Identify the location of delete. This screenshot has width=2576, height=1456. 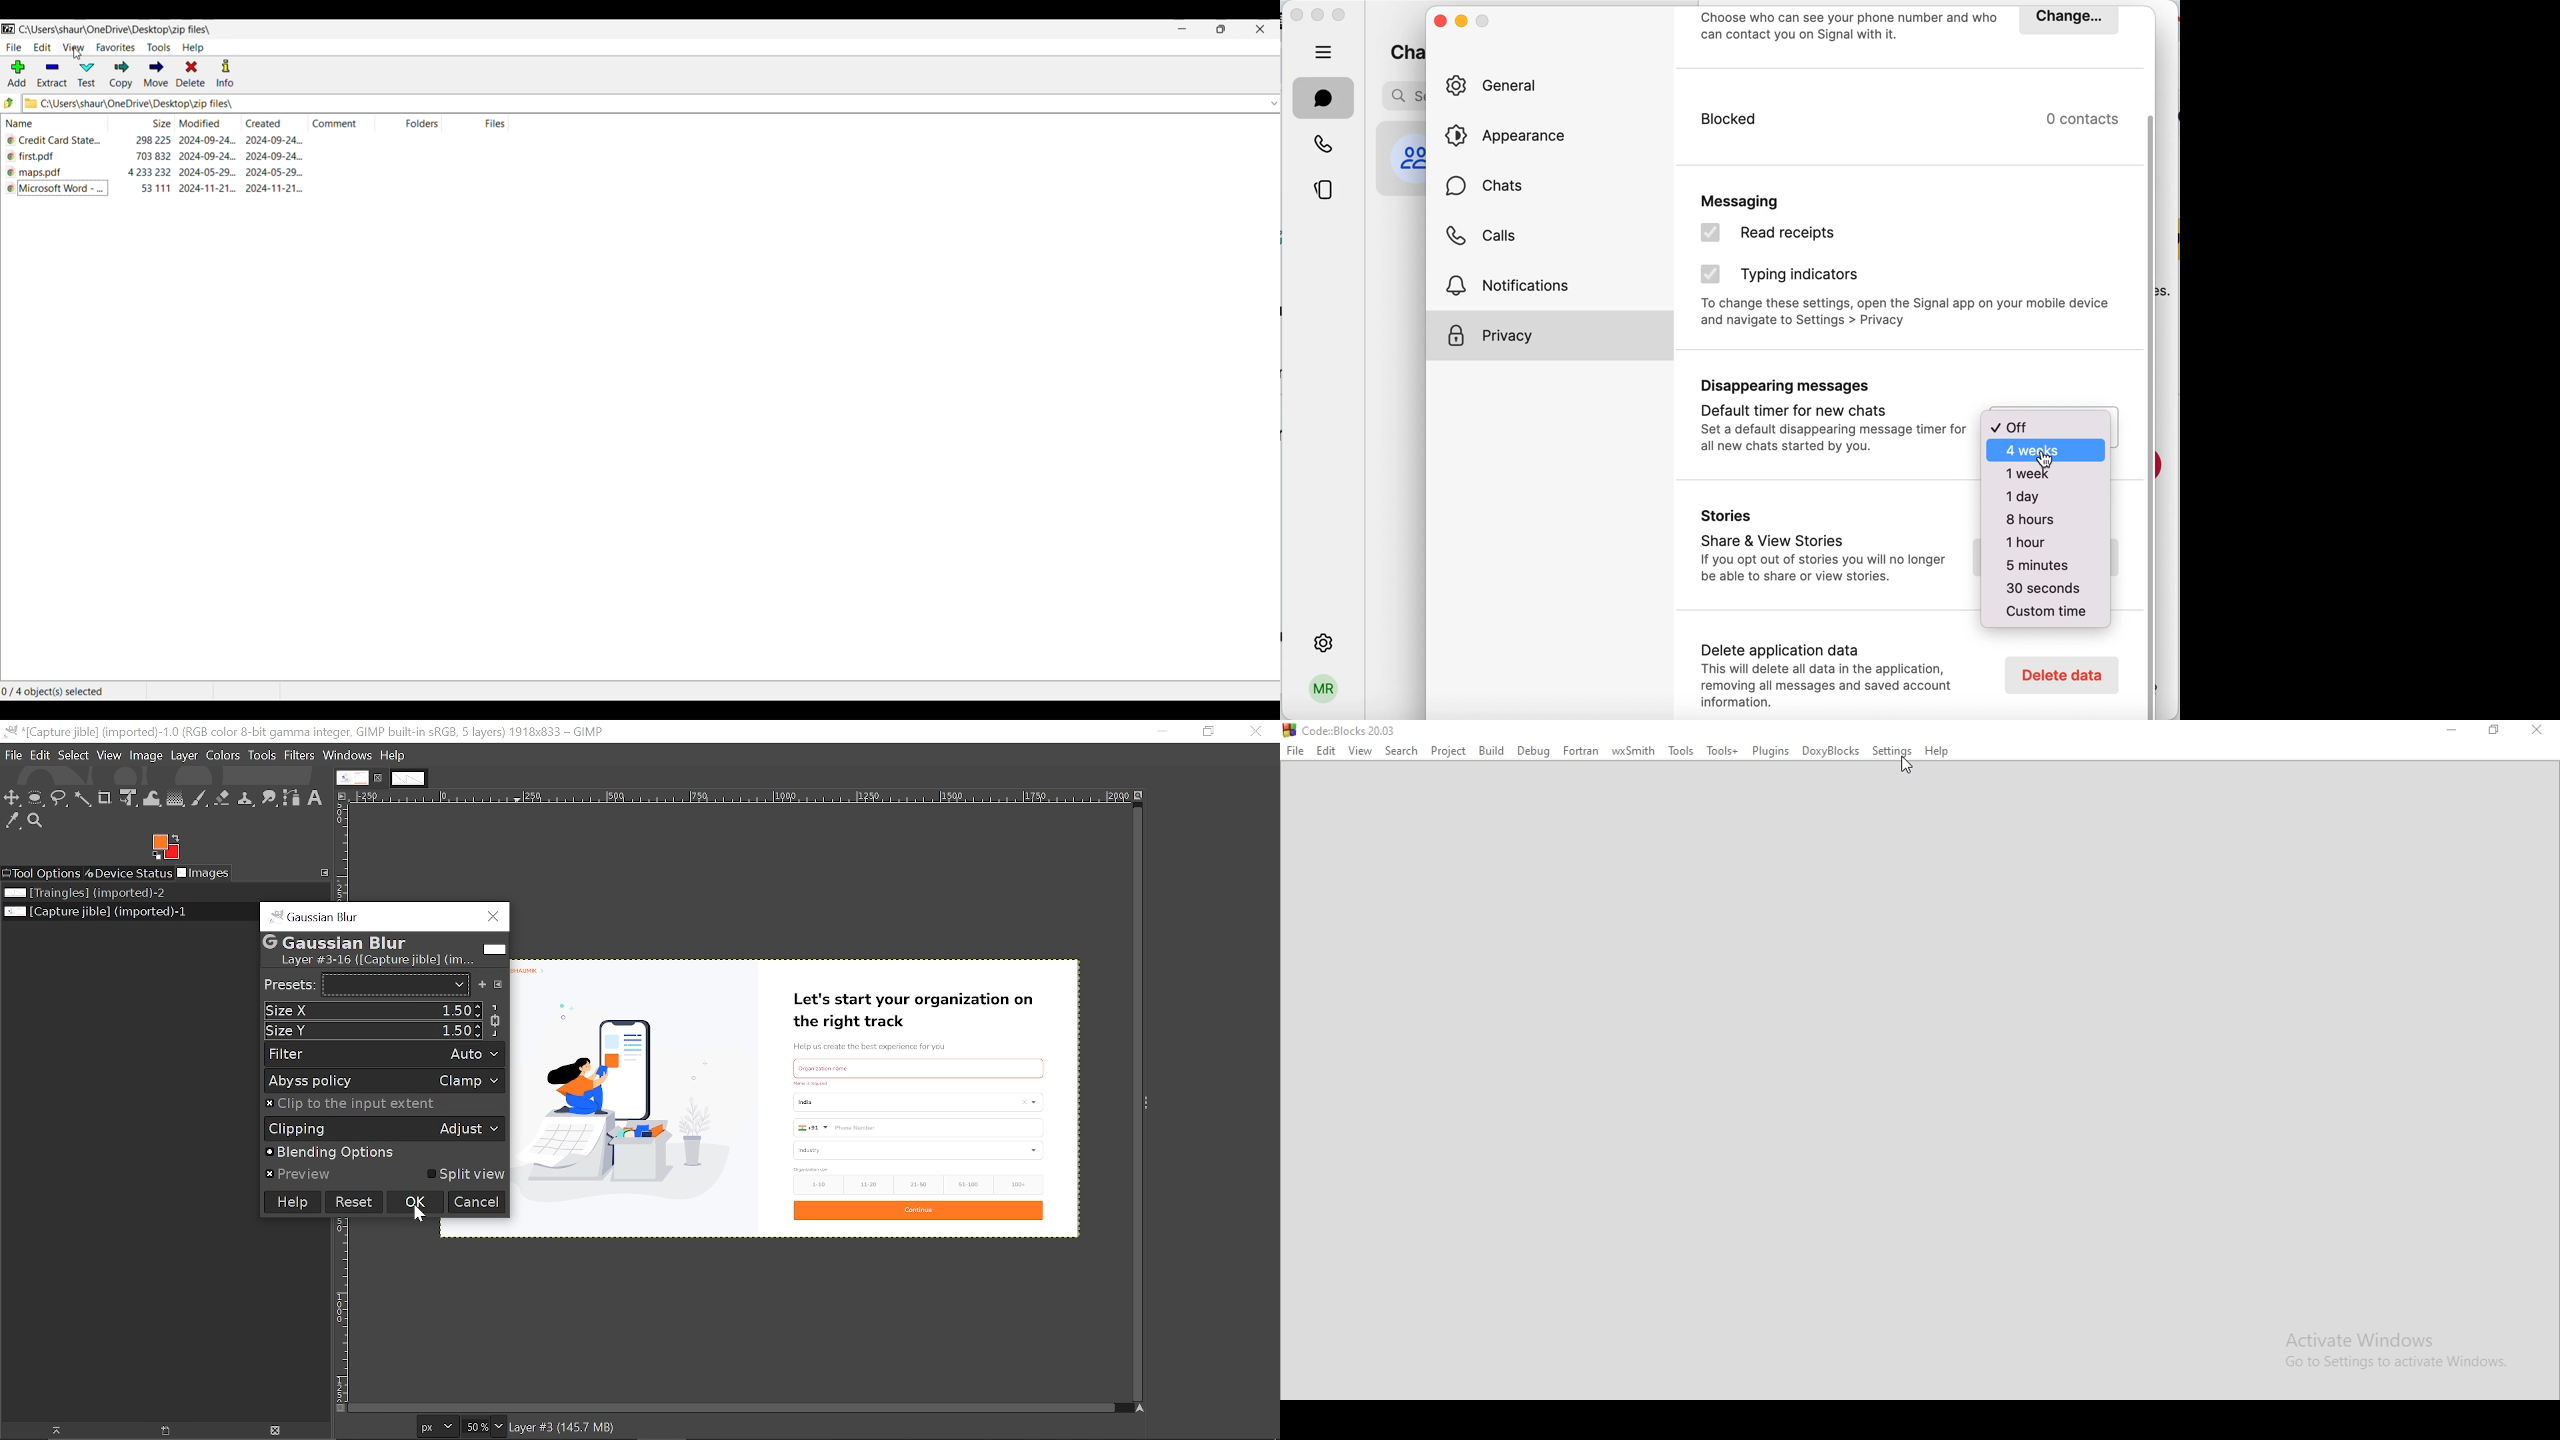
(189, 75).